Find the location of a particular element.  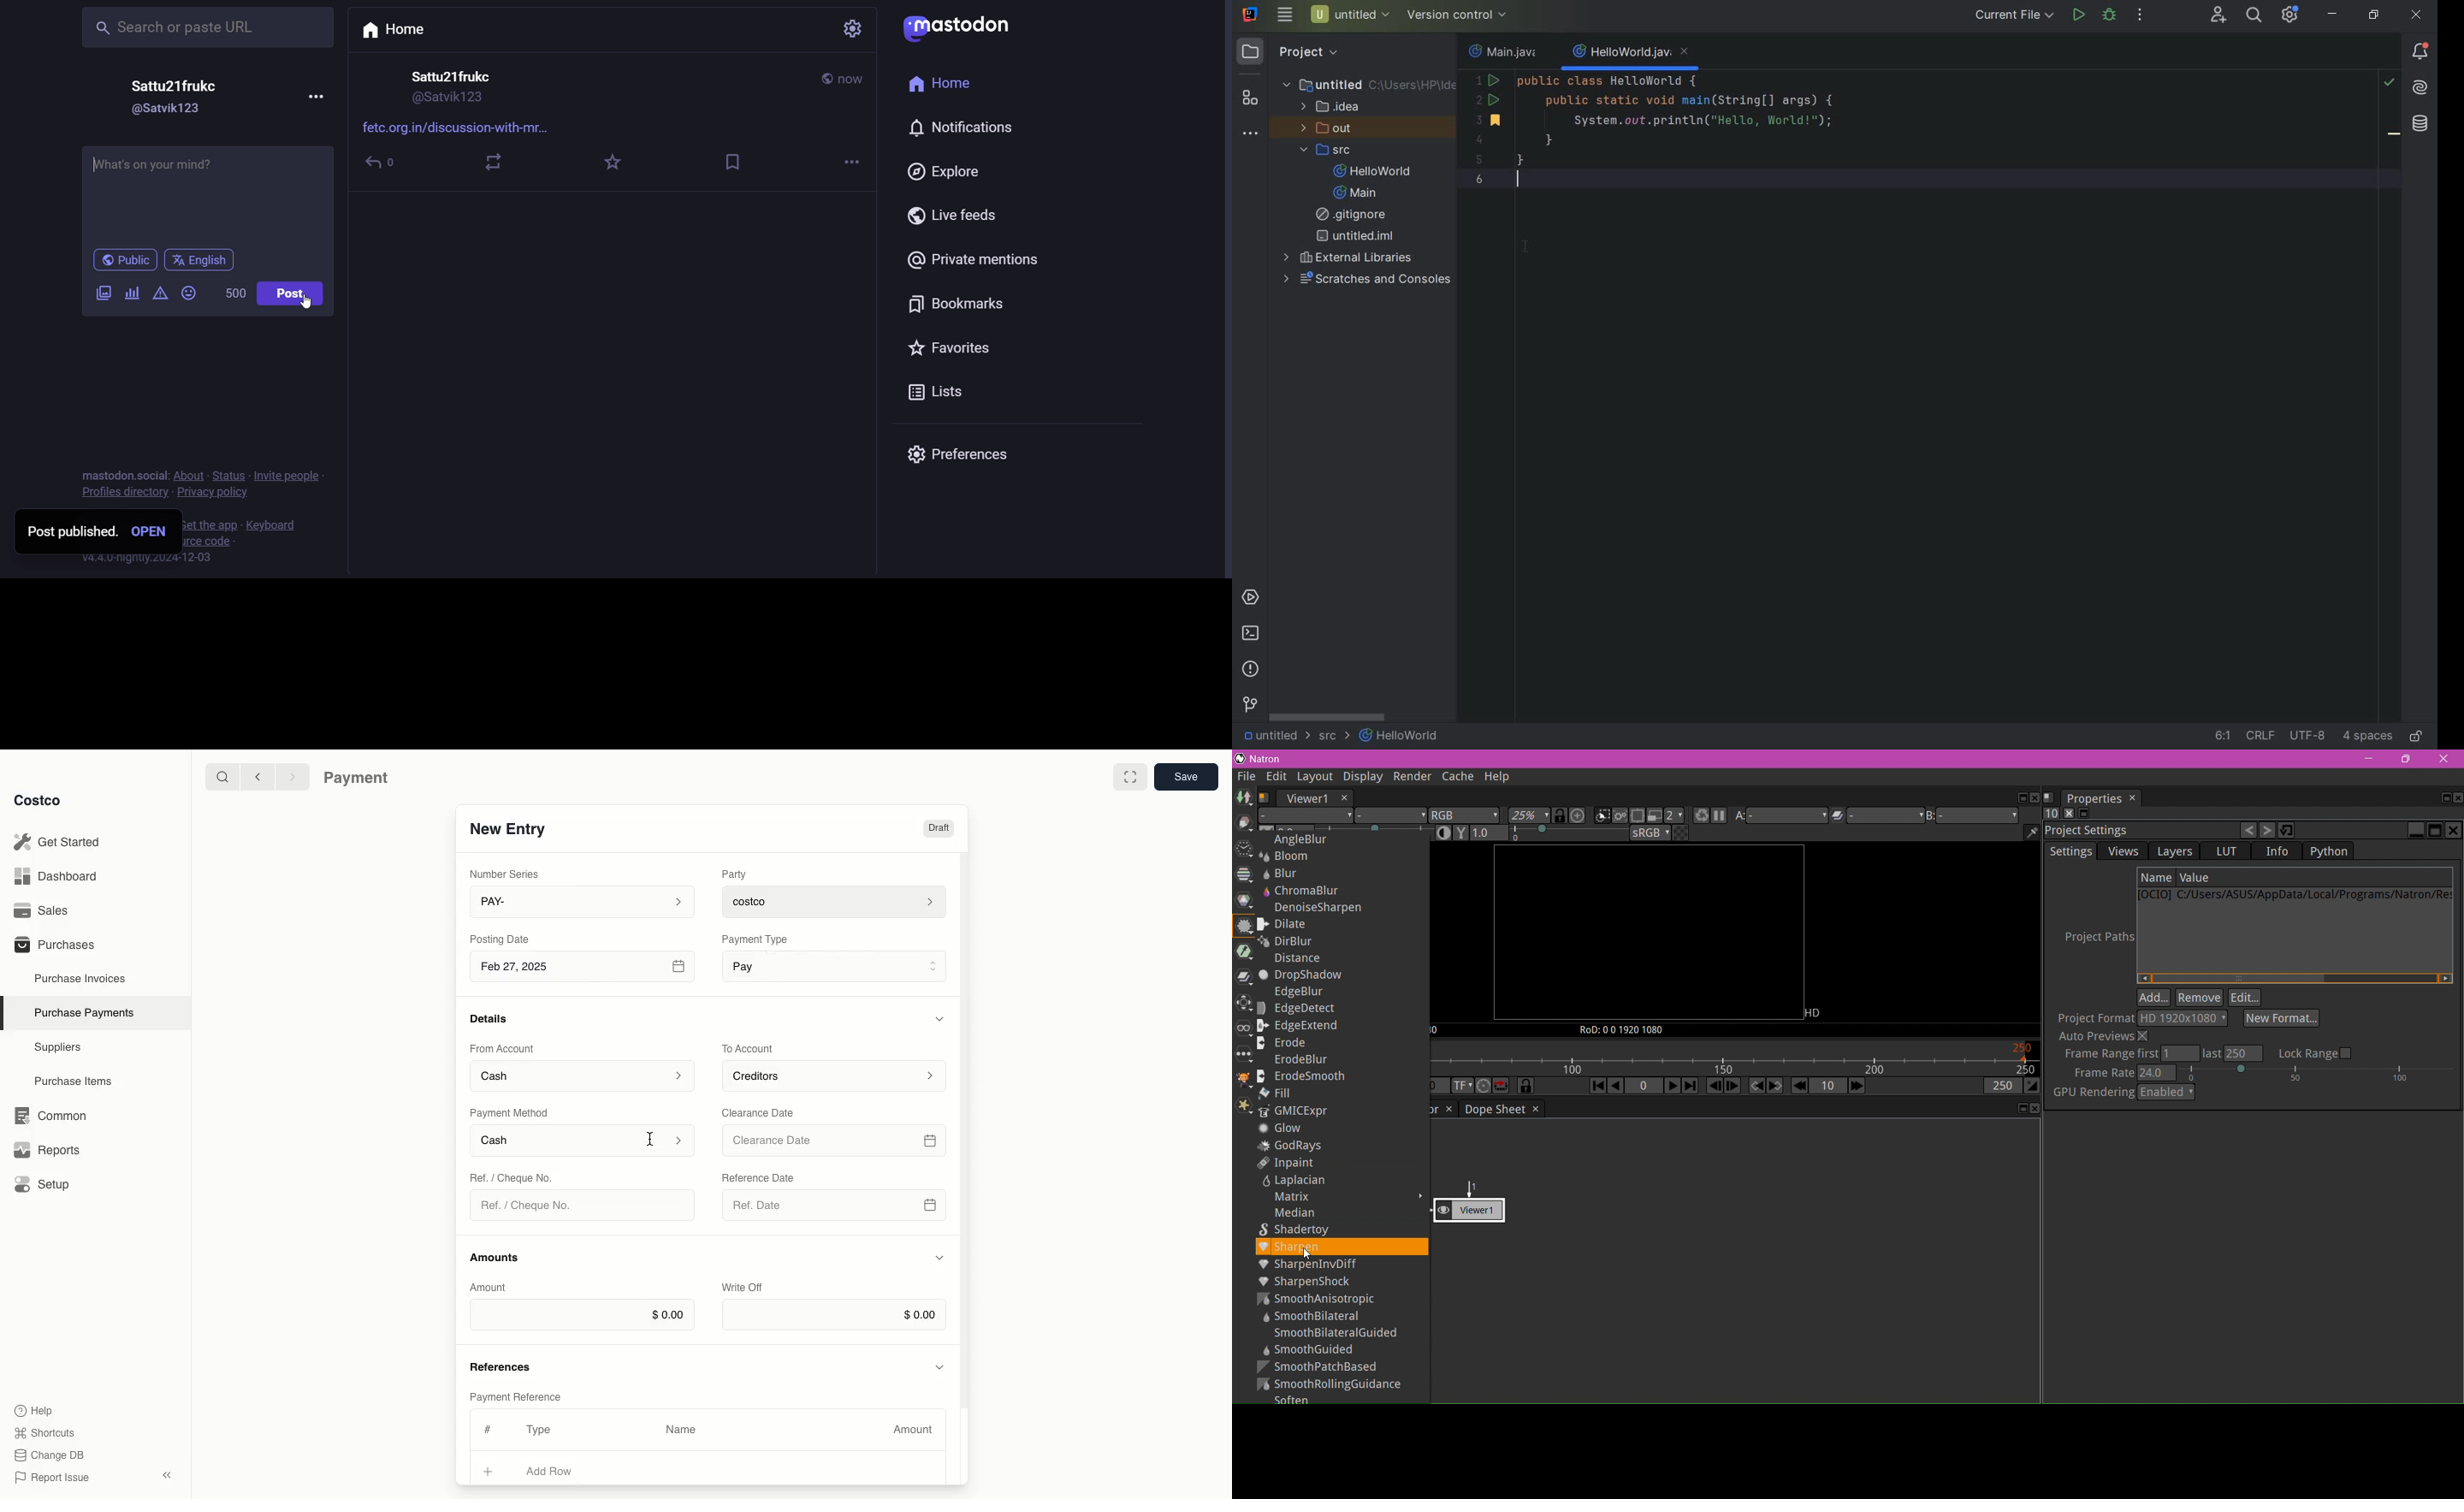

Feb 27, 2025 is located at coordinates (584, 969).